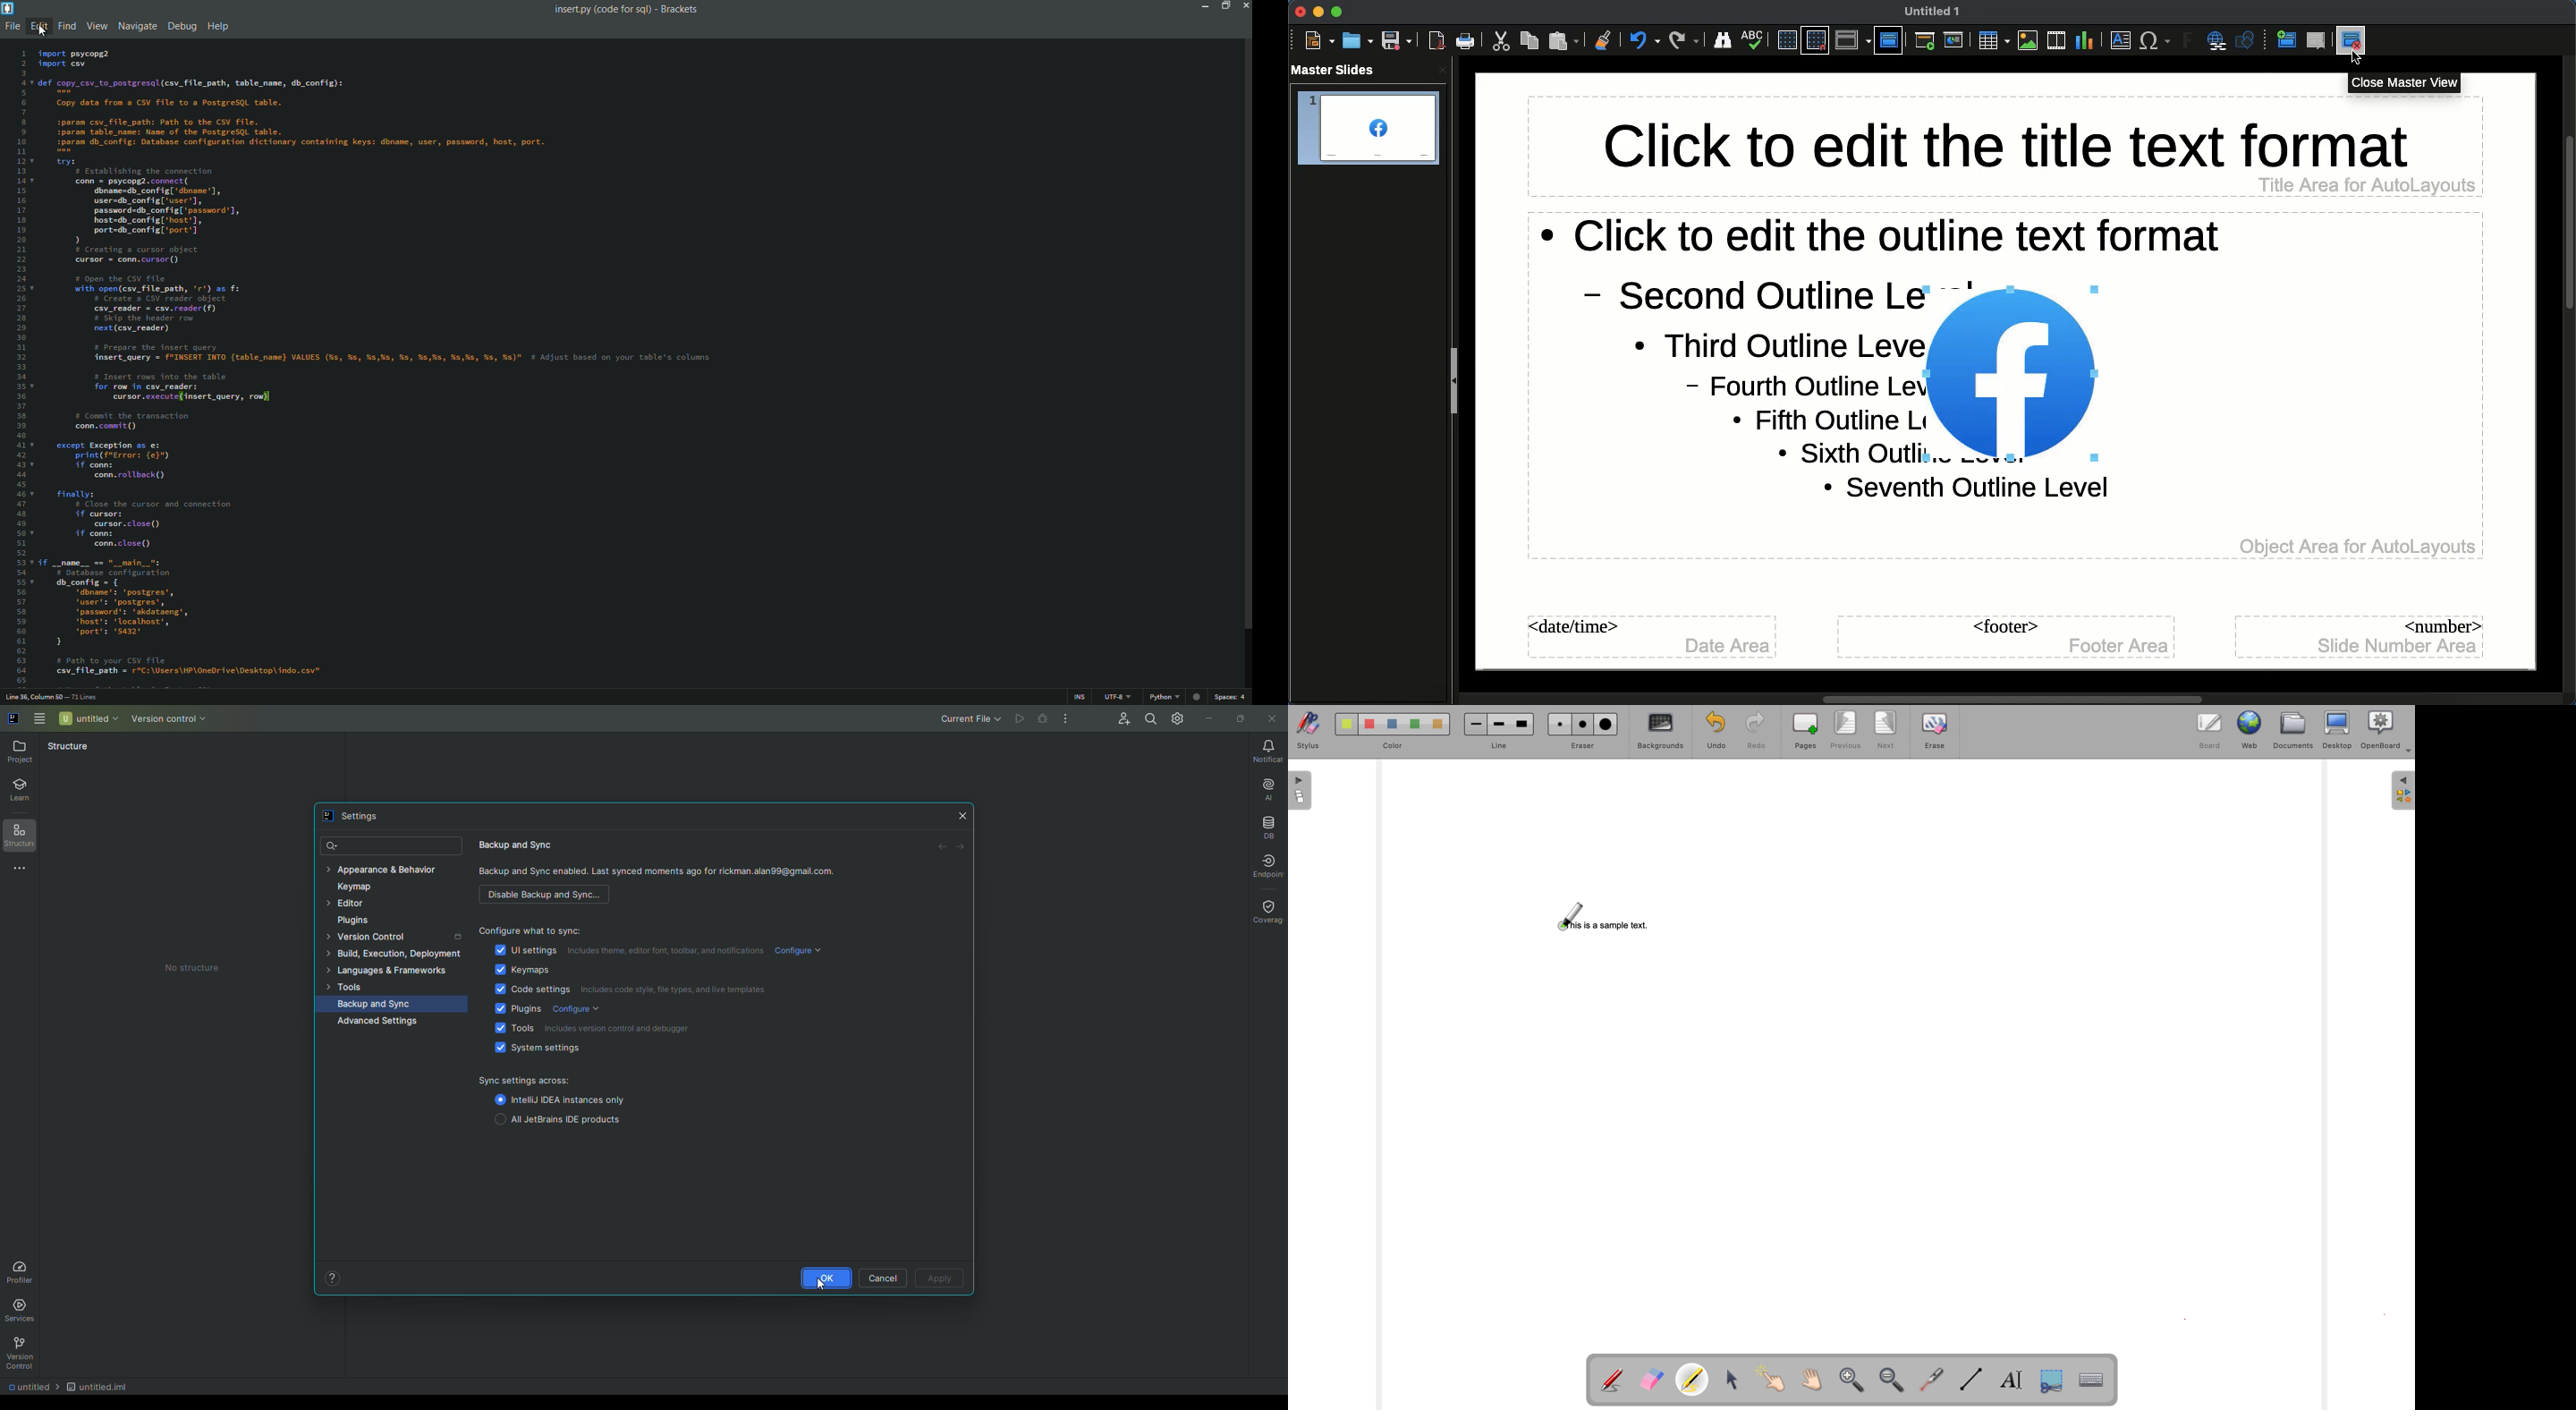  Describe the element at coordinates (2352, 61) in the screenshot. I see `rsor` at that location.